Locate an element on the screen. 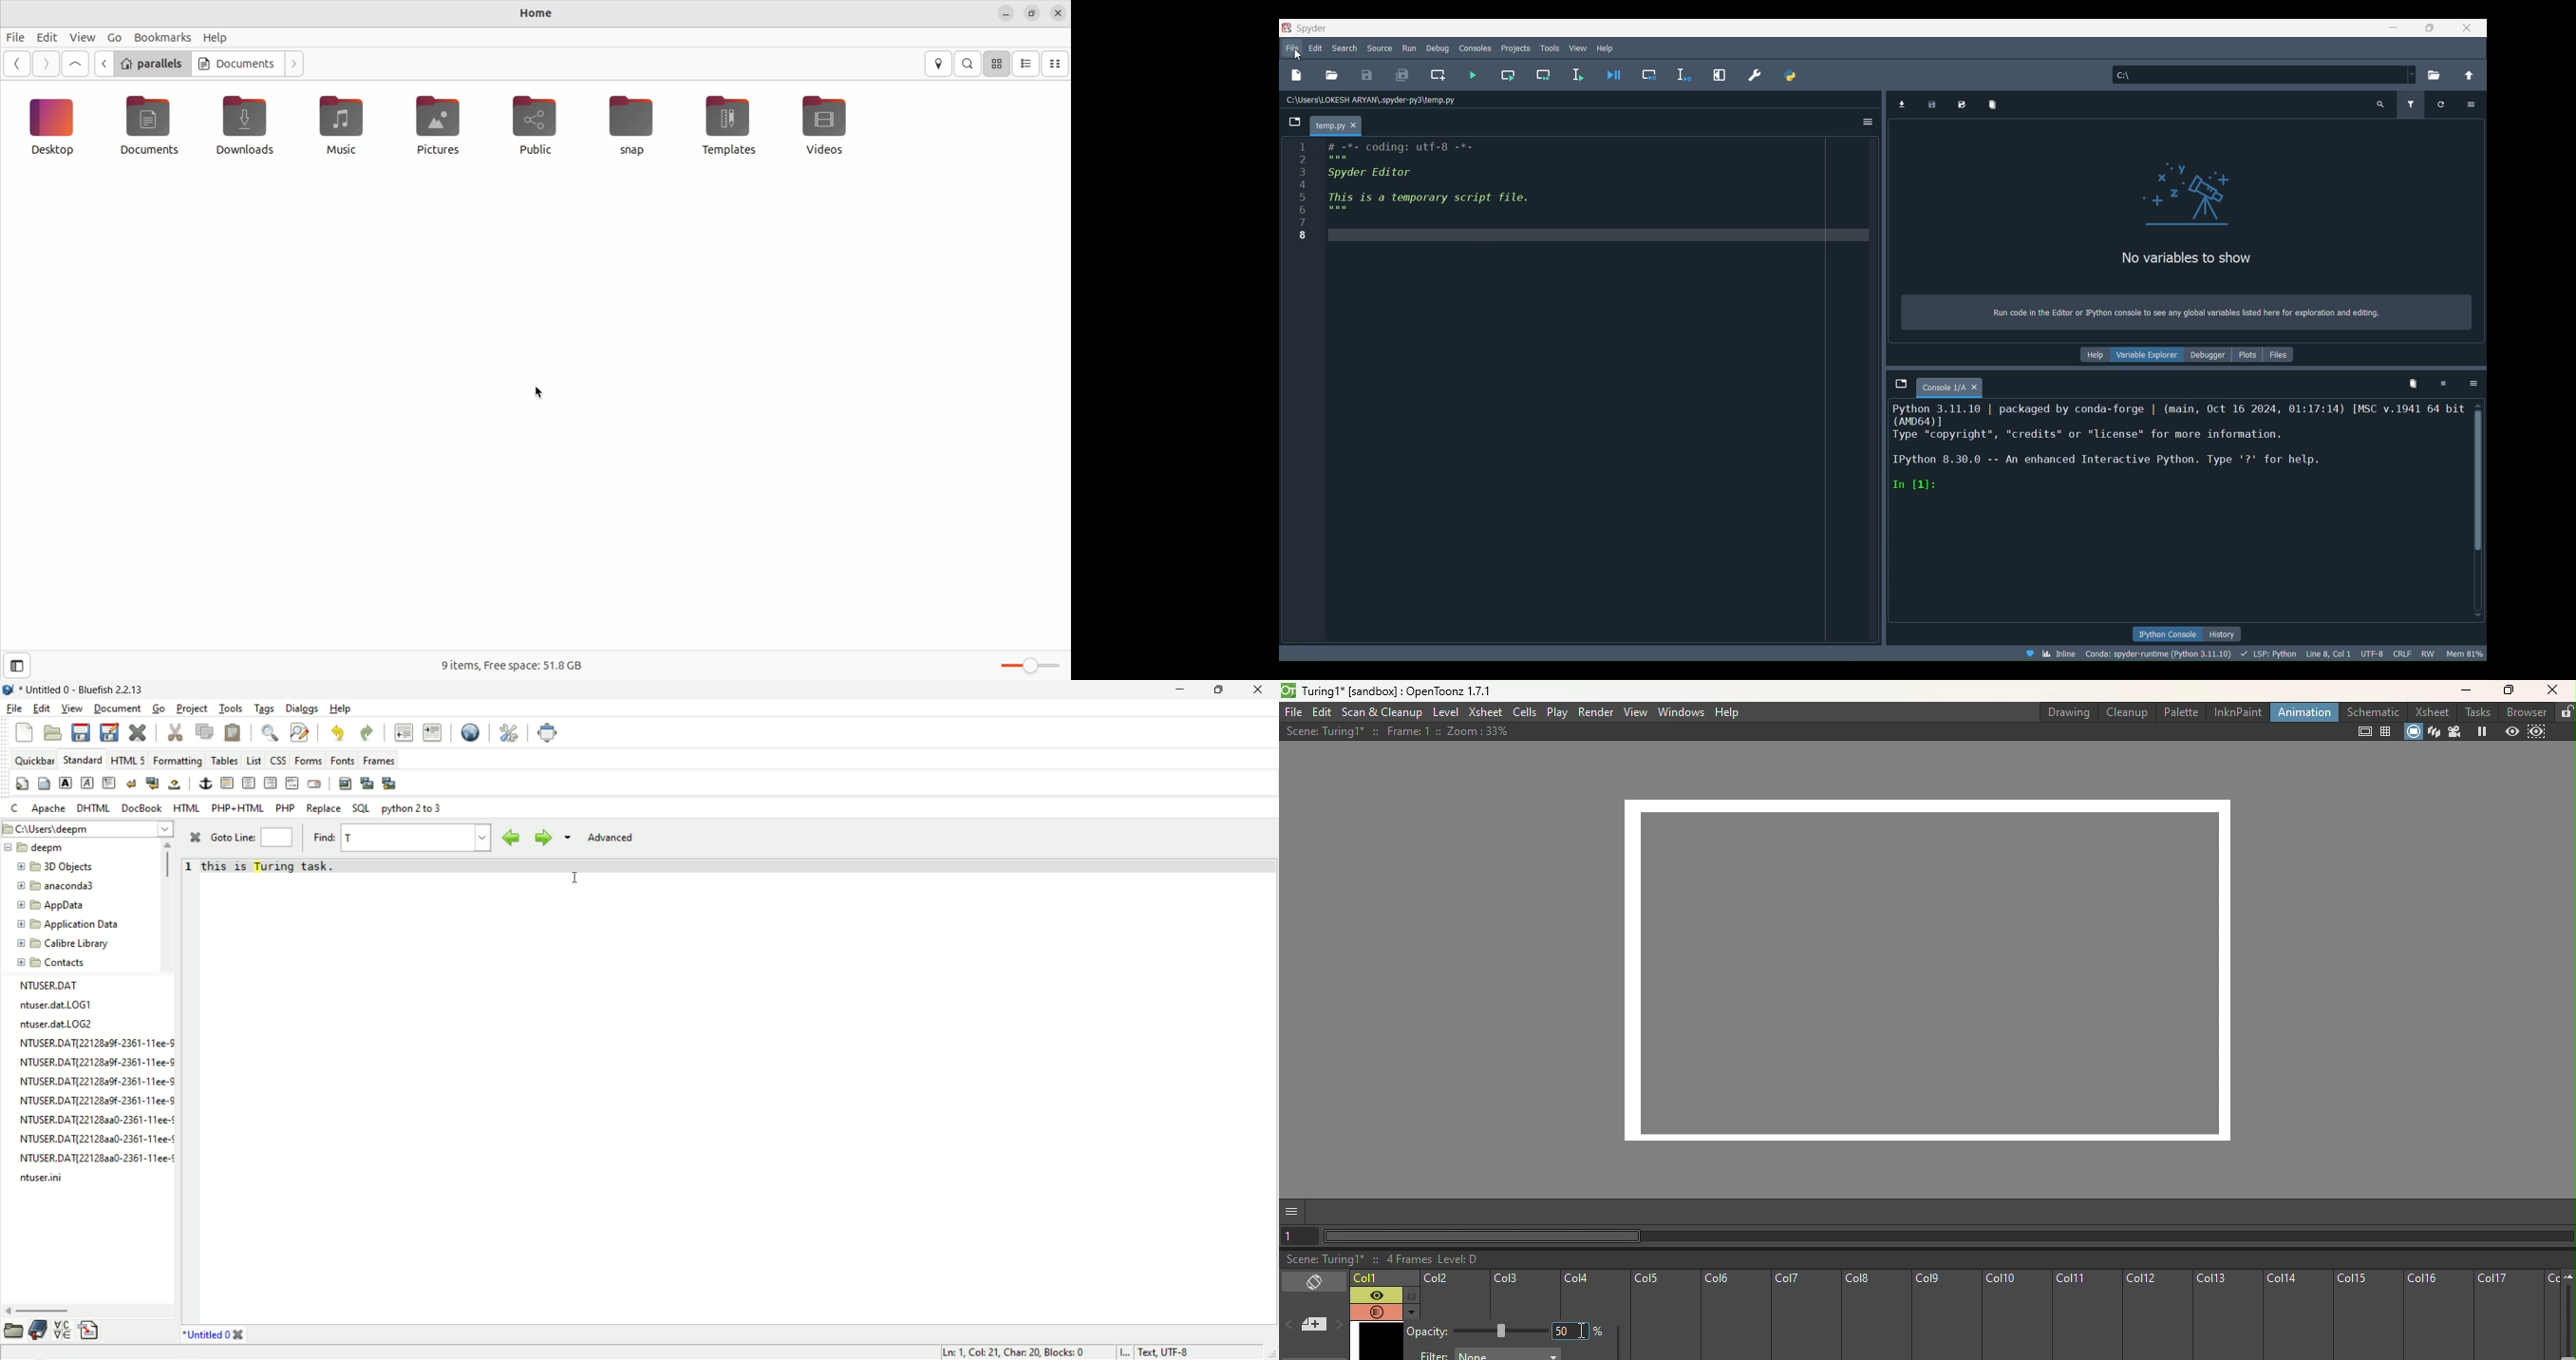 The image size is (2576, 1372). formatting is located at coordinates (179, 762).